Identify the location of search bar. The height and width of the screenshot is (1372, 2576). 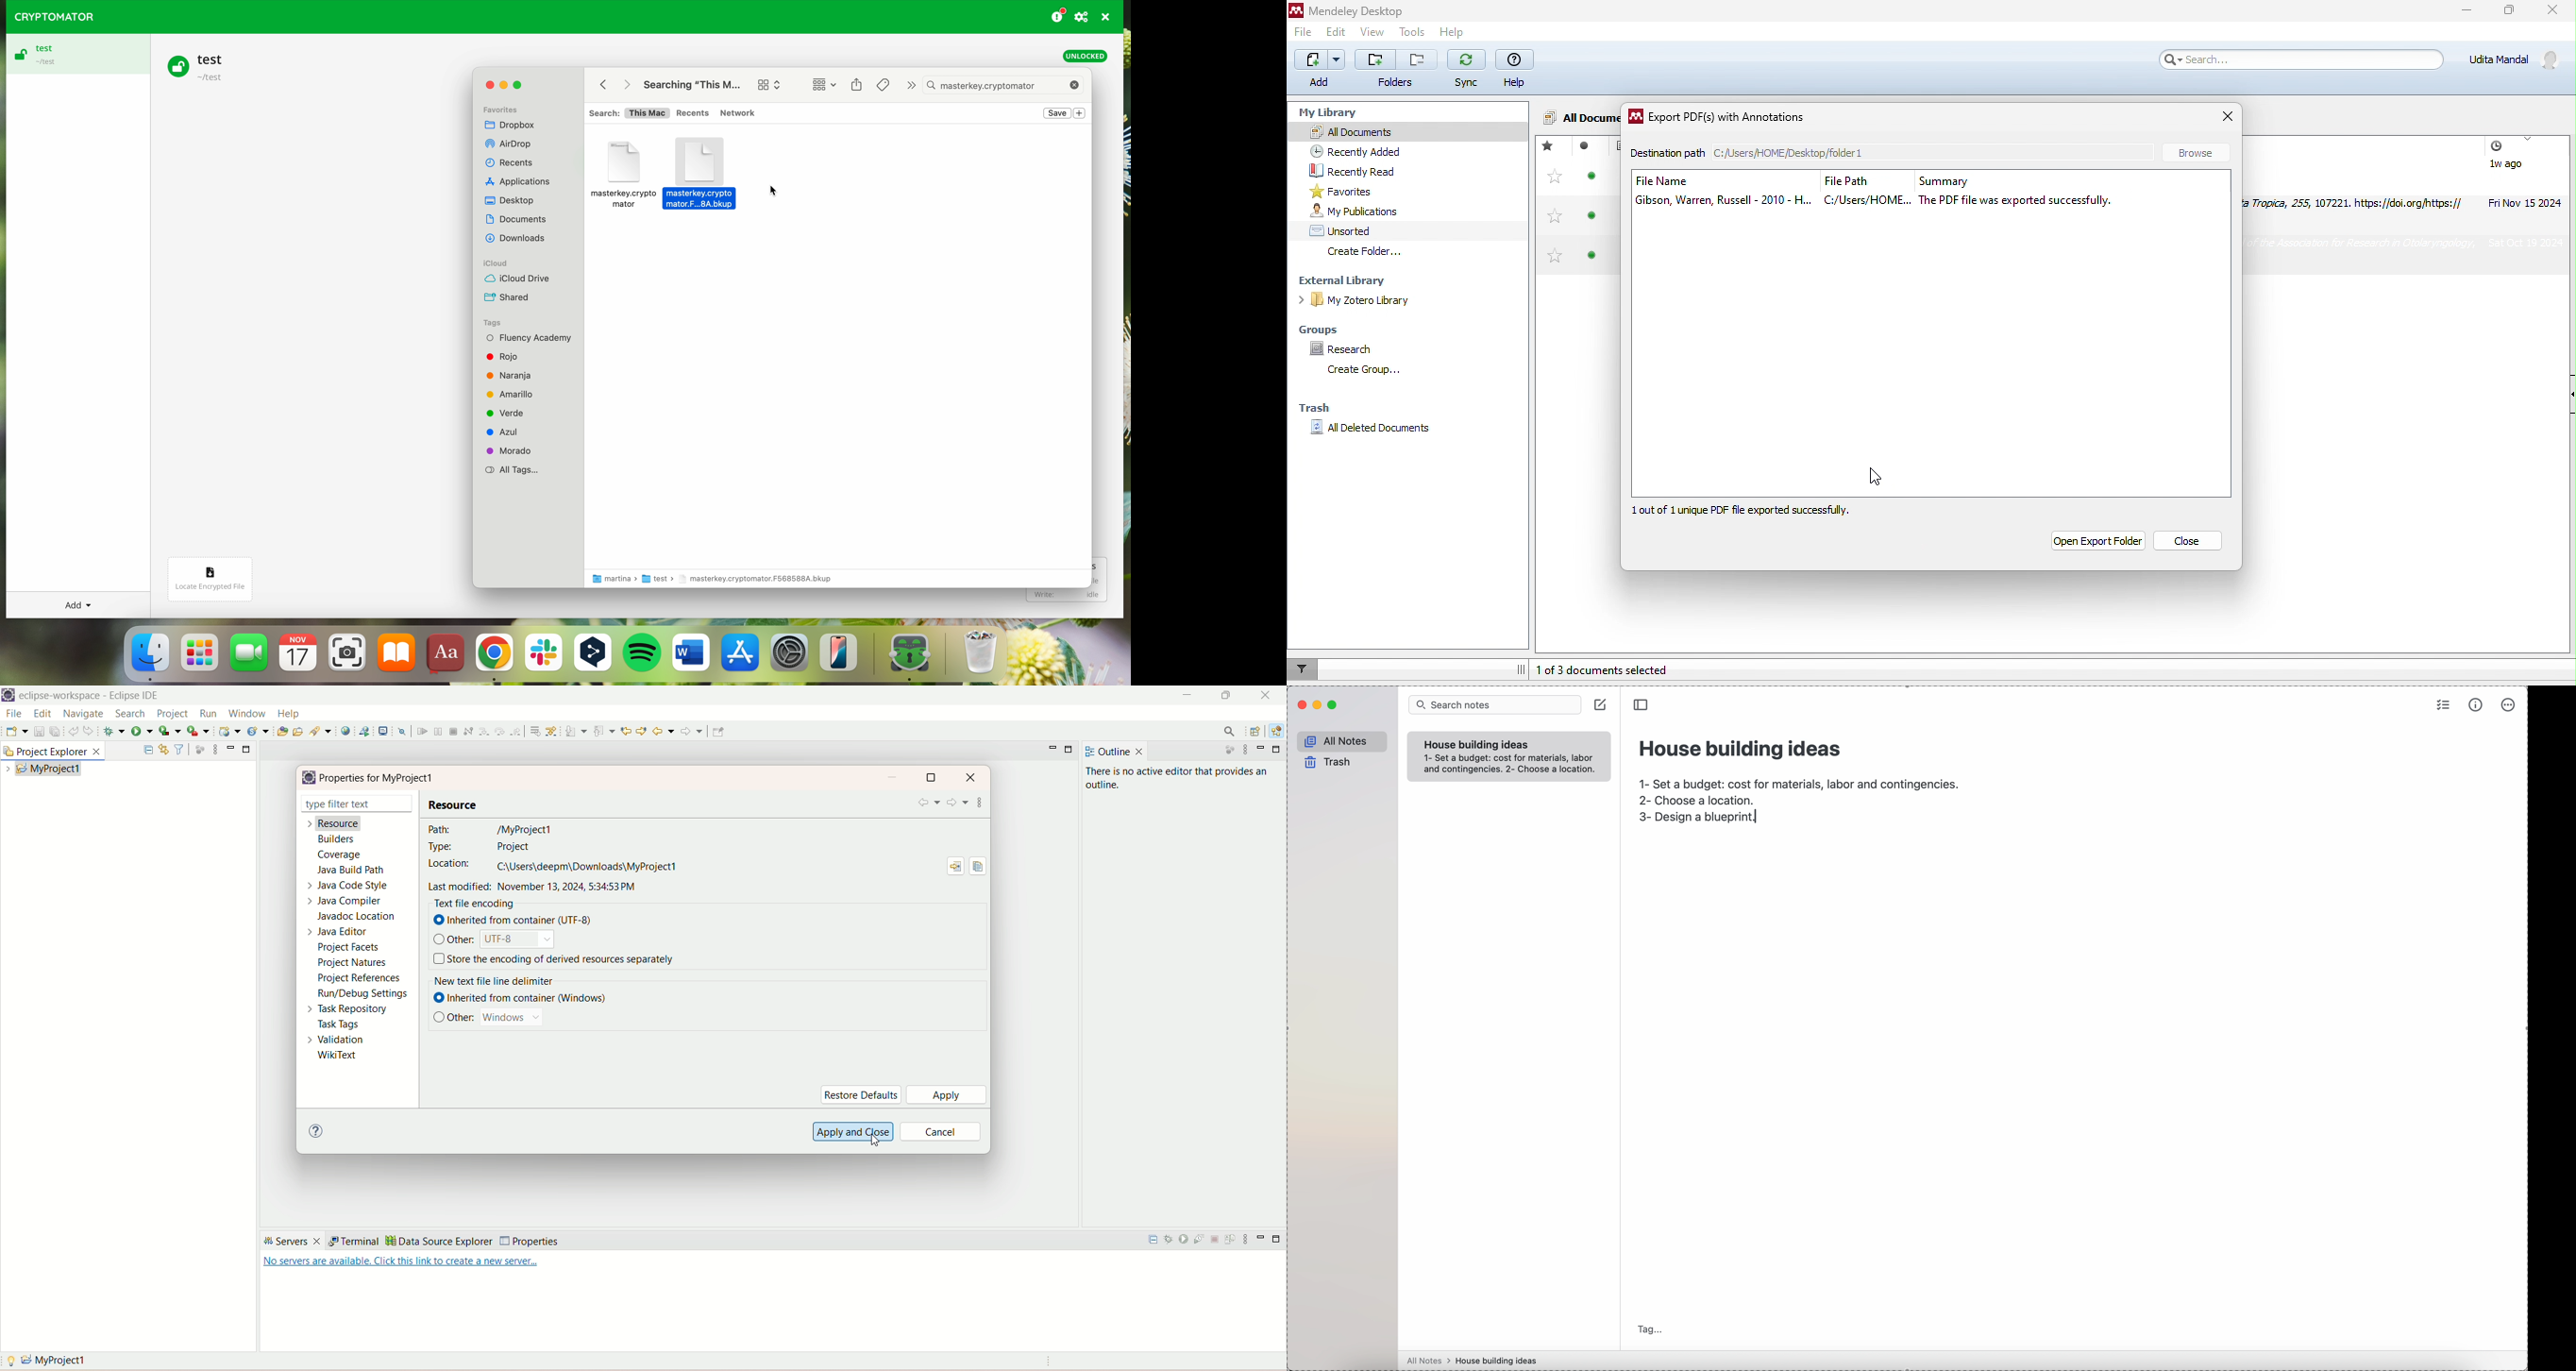
(1494, 705).